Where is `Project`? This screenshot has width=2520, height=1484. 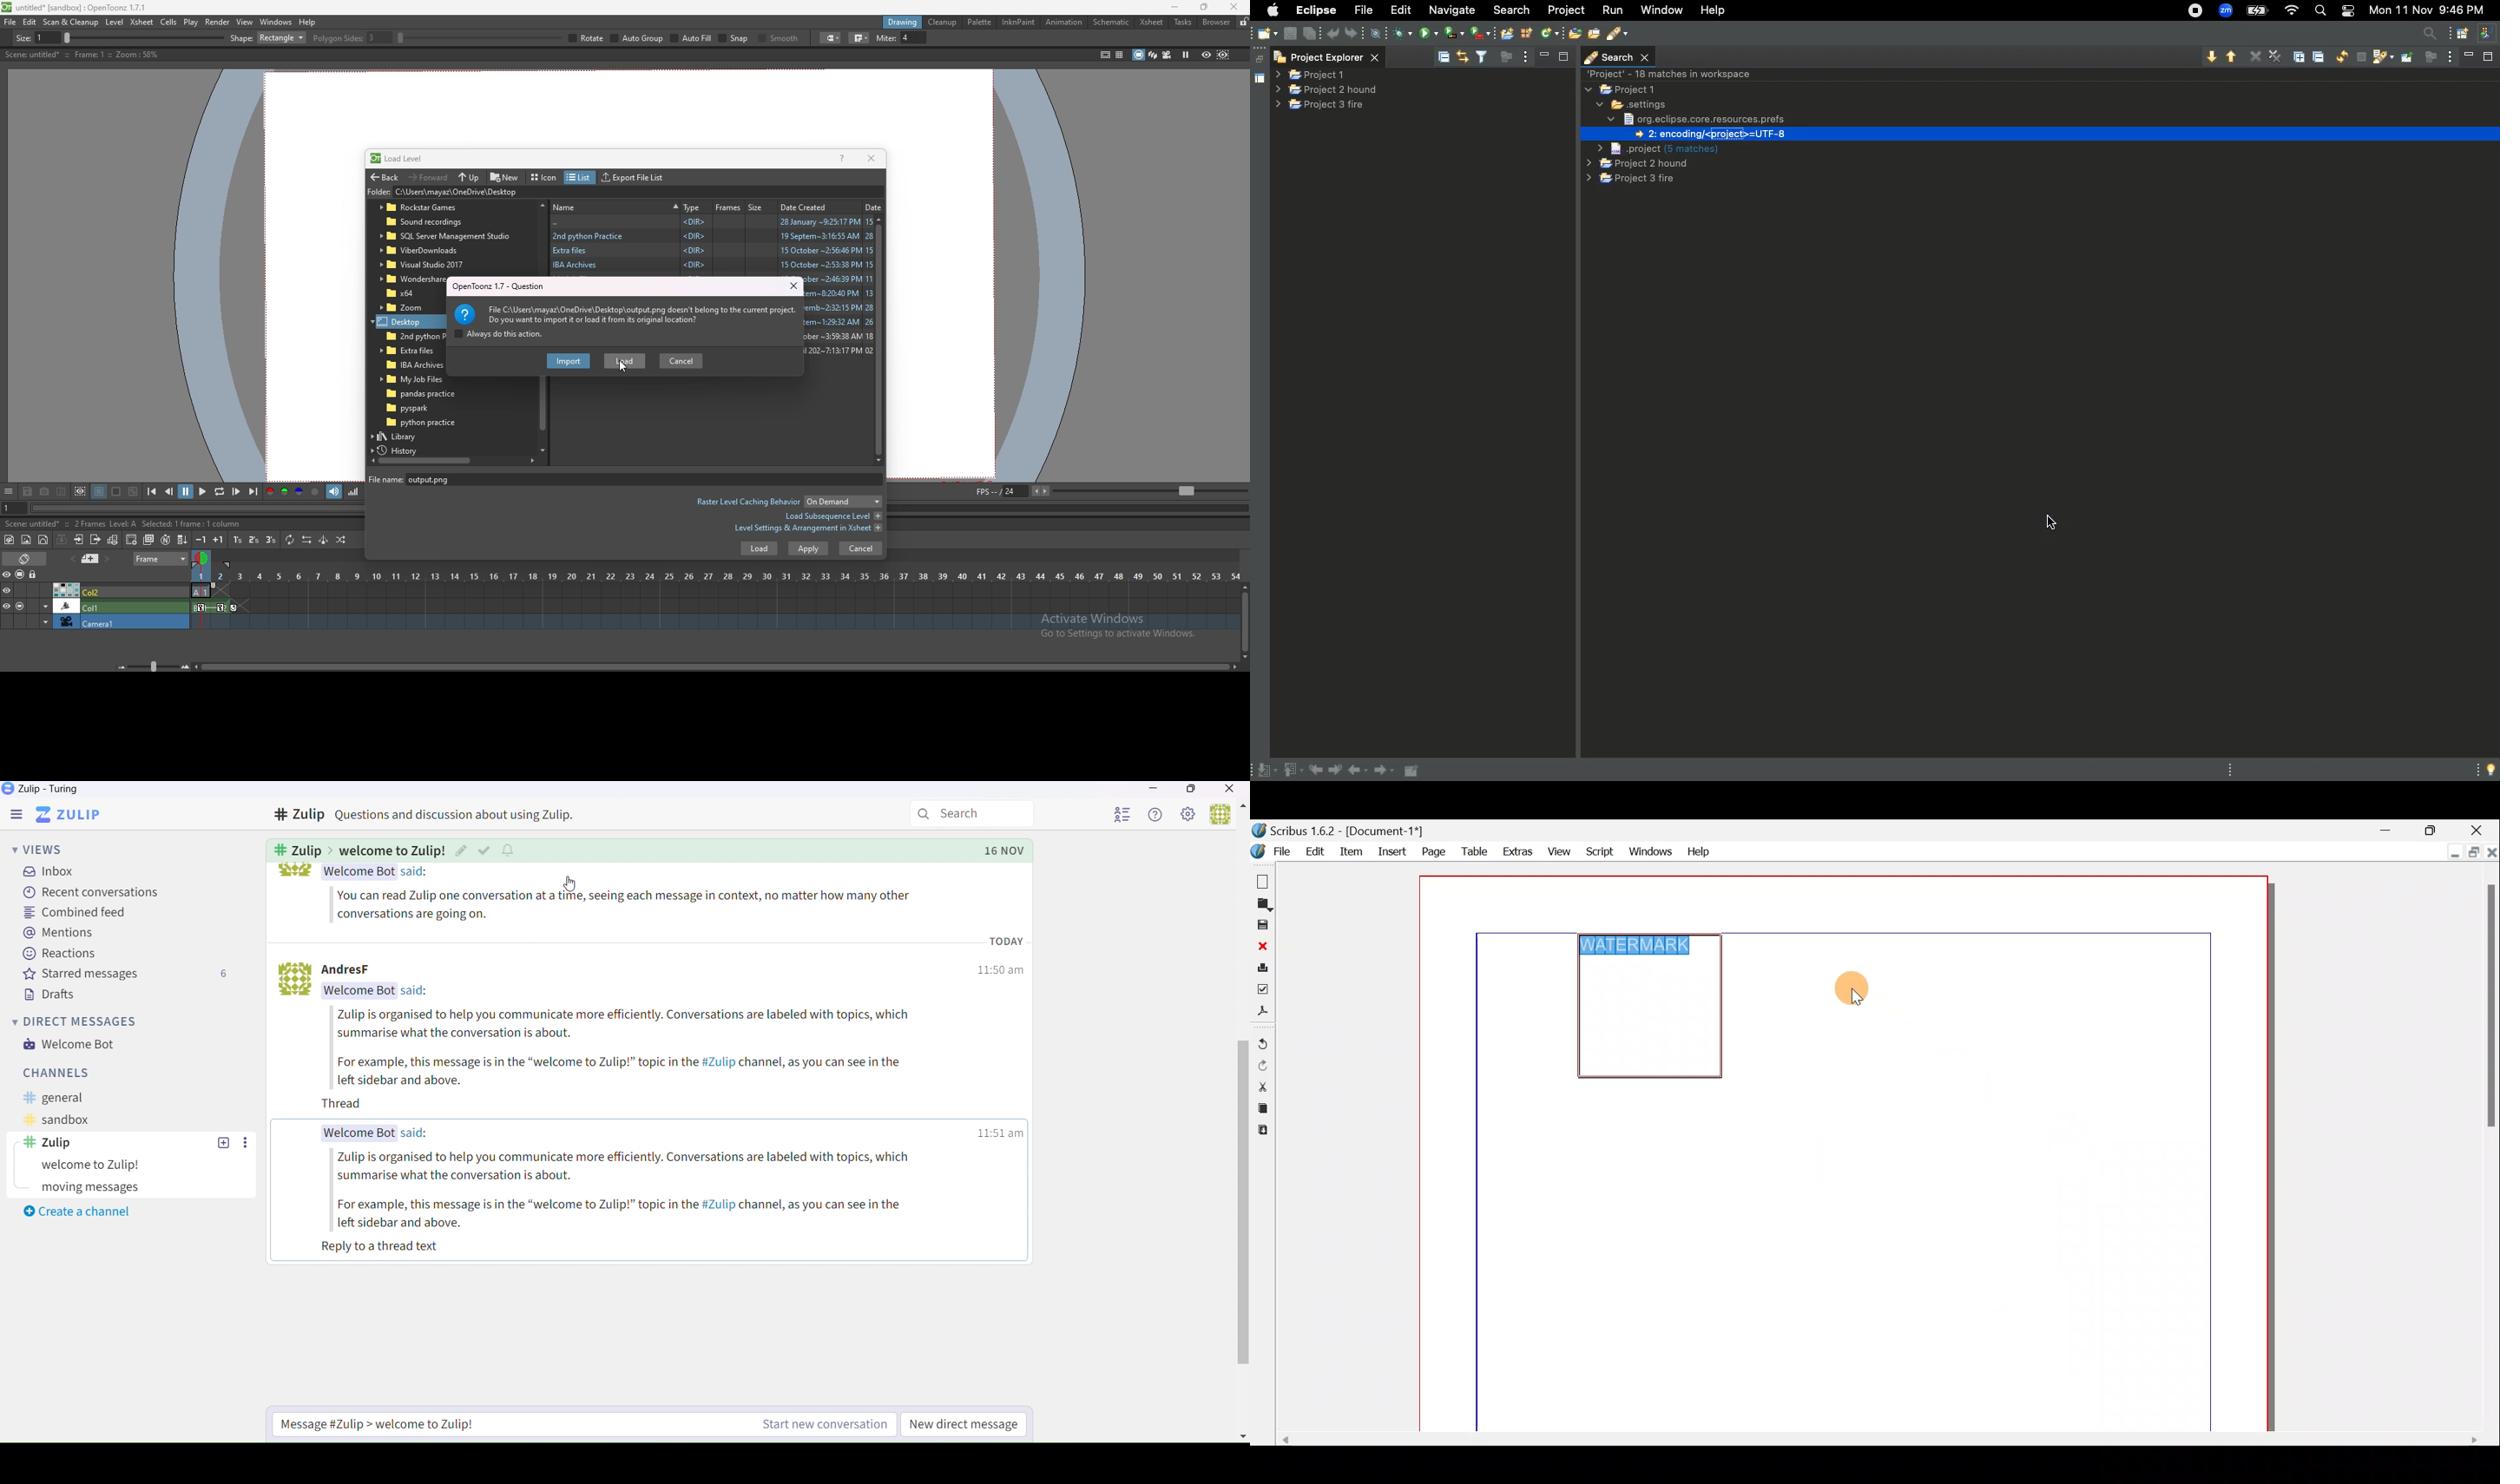 Project is located at coordinates (1569, 10).